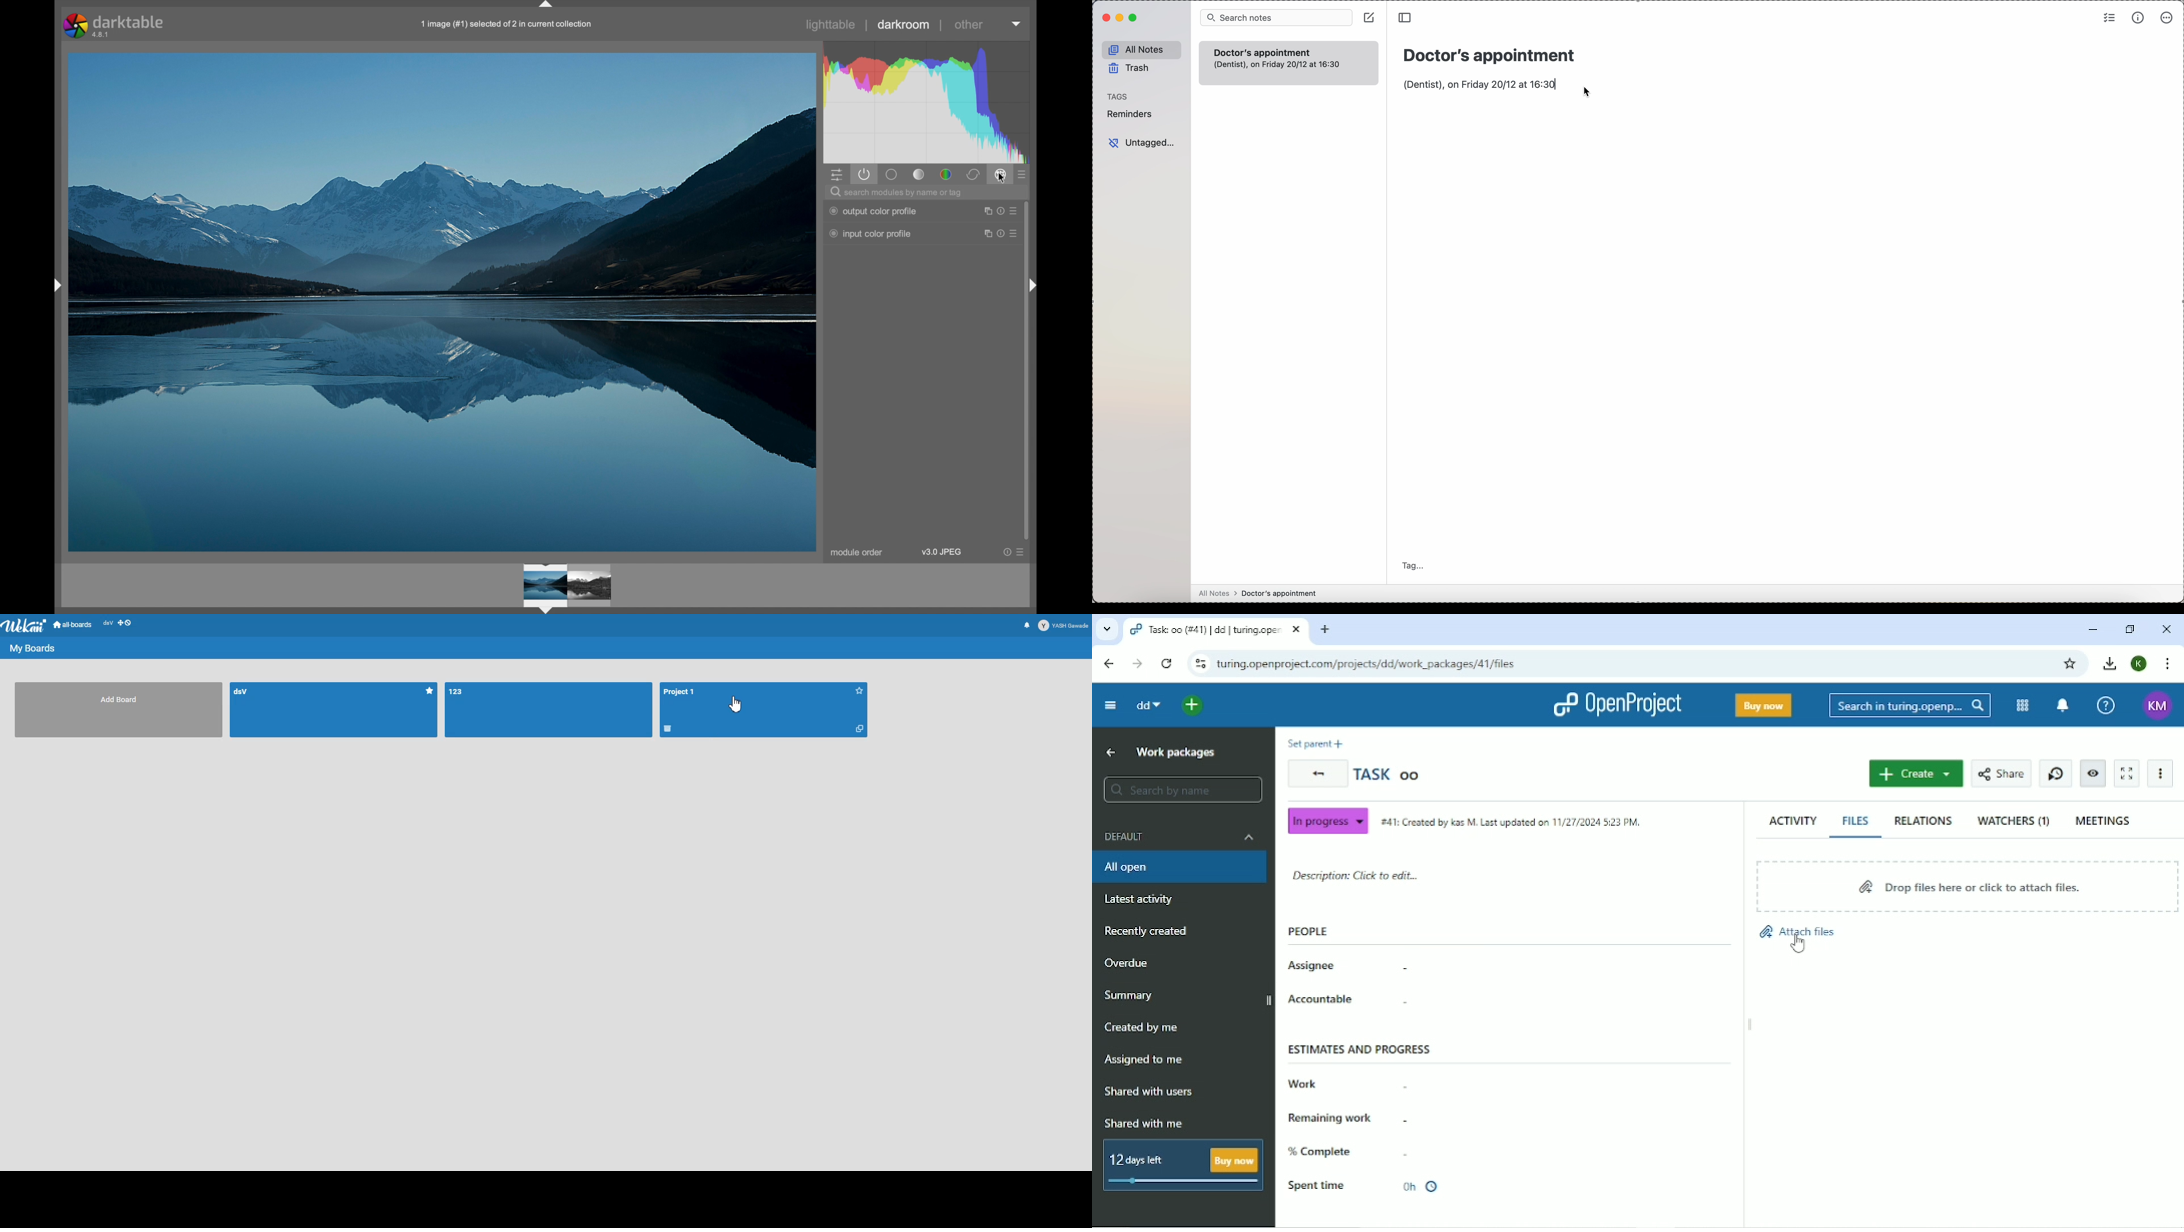  Describe the element at coordinates (1416, 969) in the screenshot. I see `-` at that location.